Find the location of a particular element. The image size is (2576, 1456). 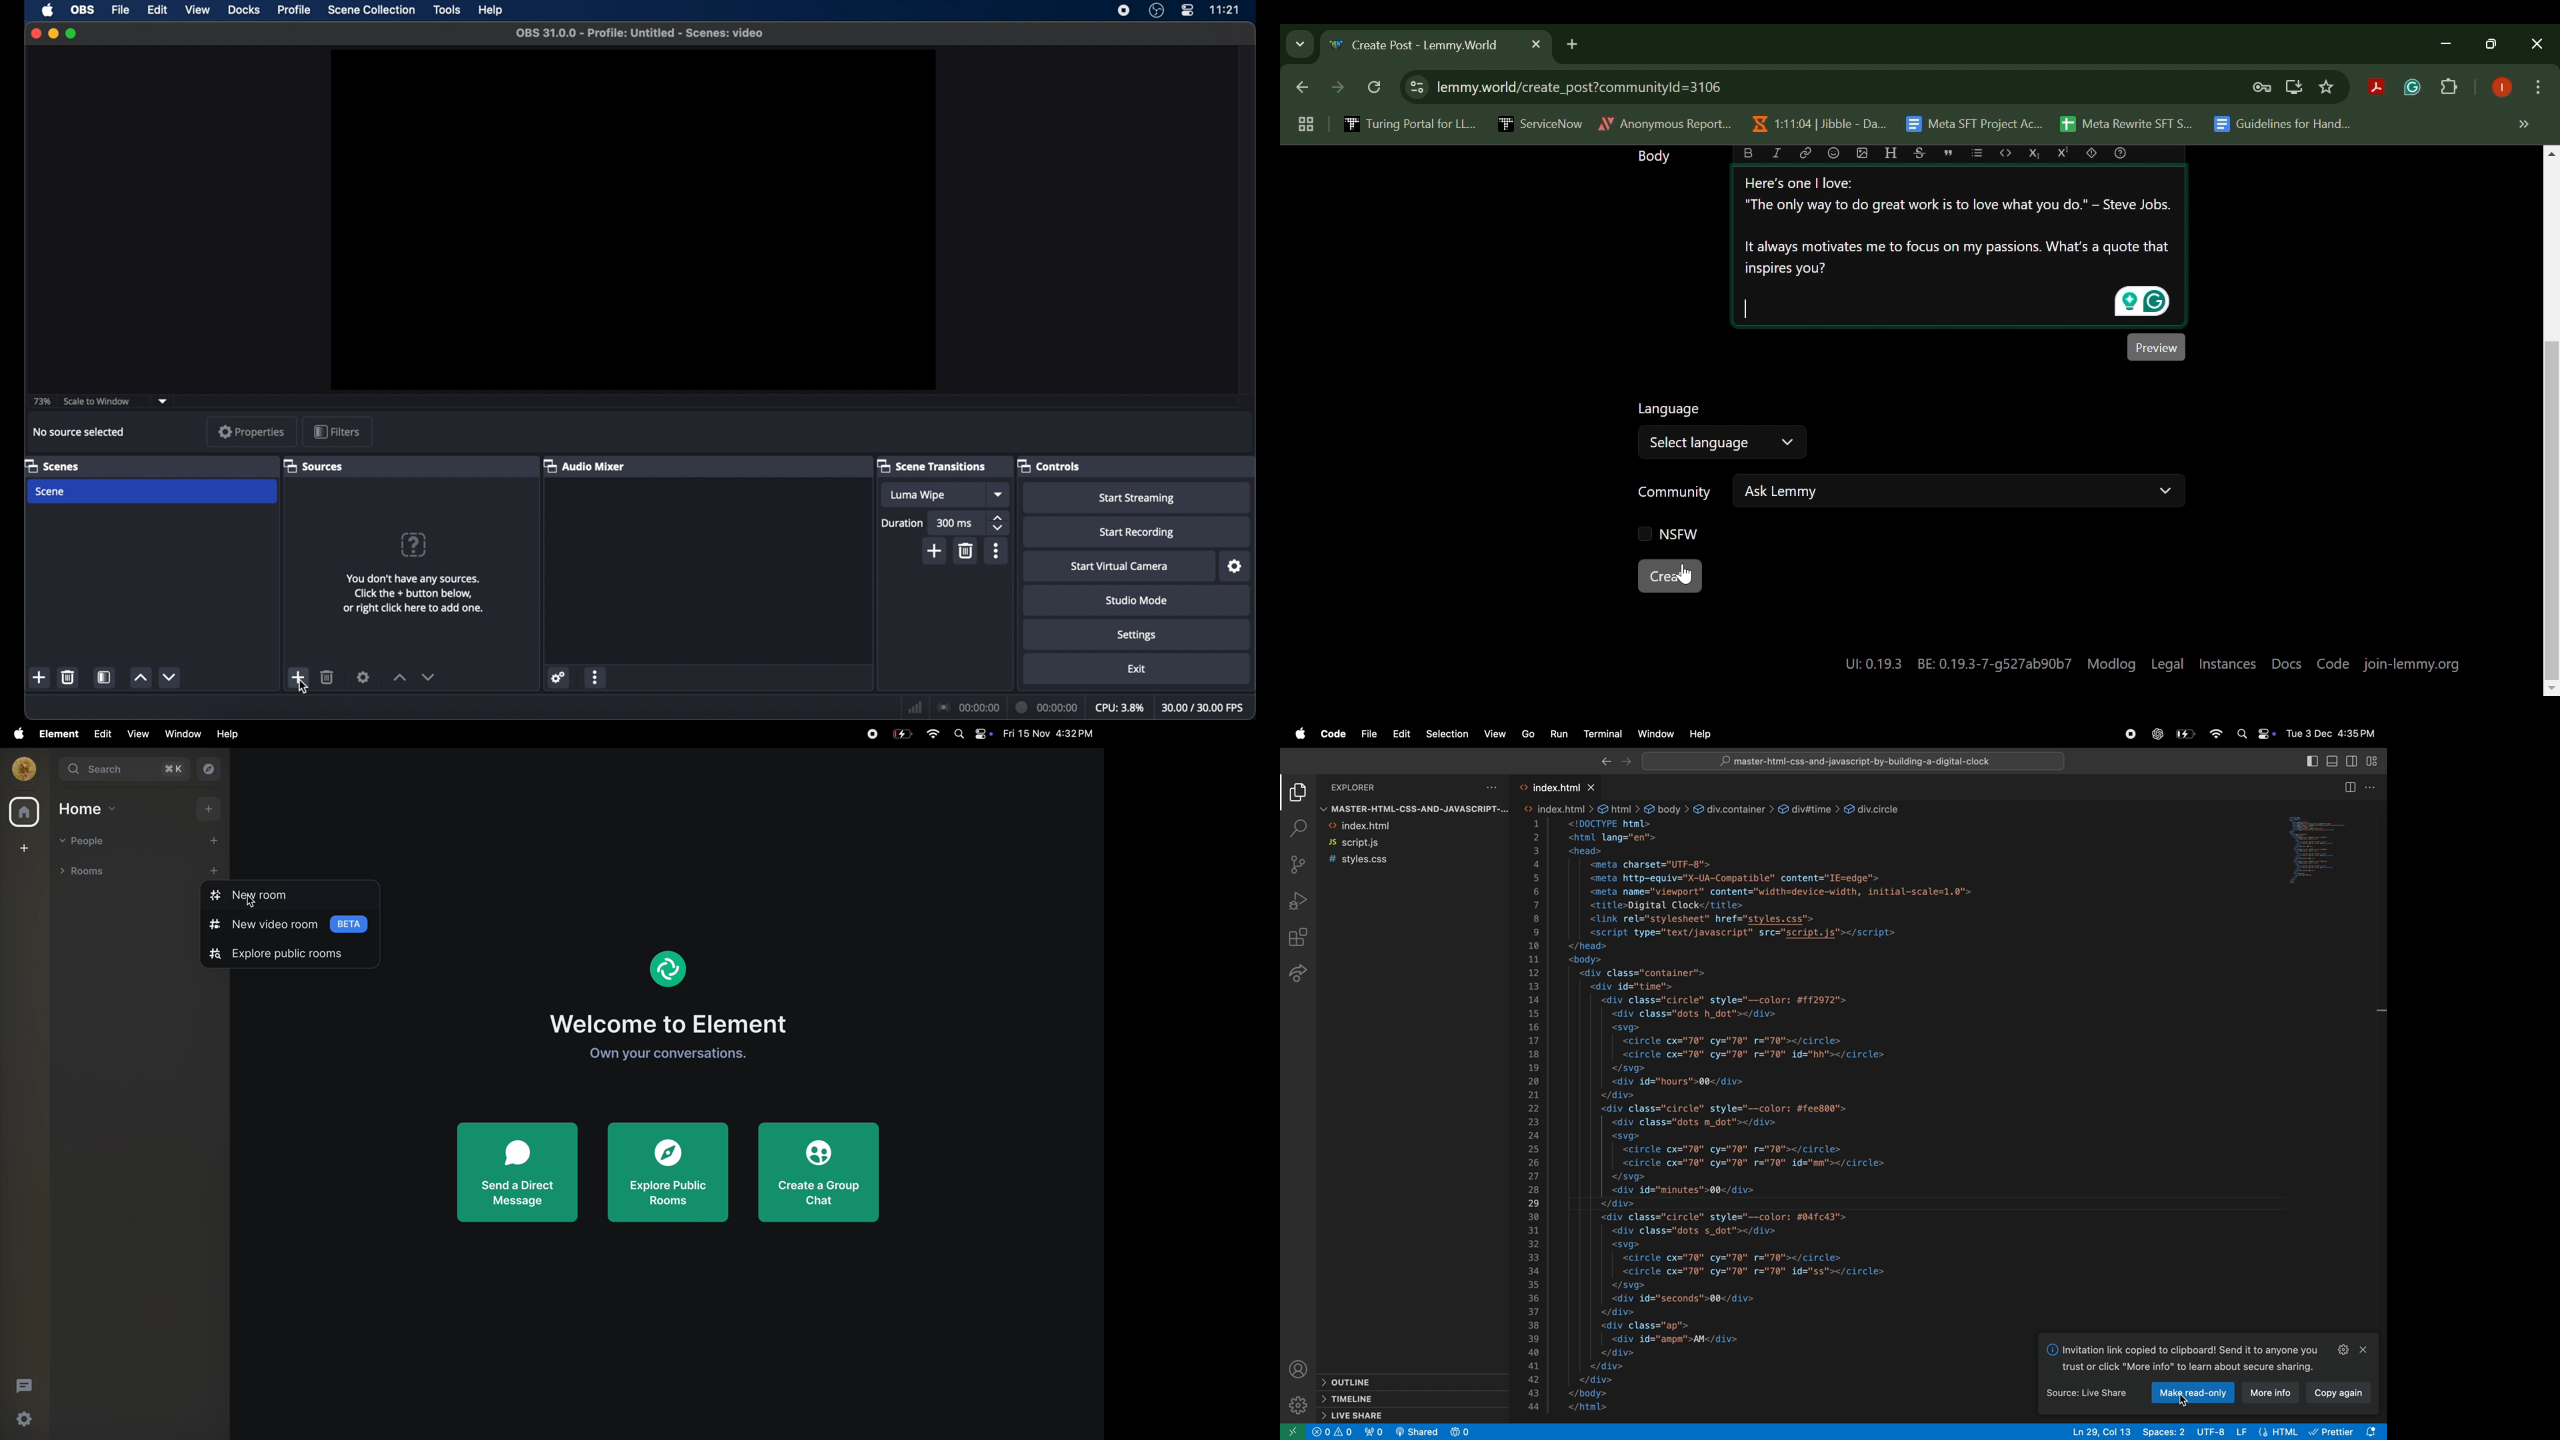

spoiler is located at coordinates (2091, 153).